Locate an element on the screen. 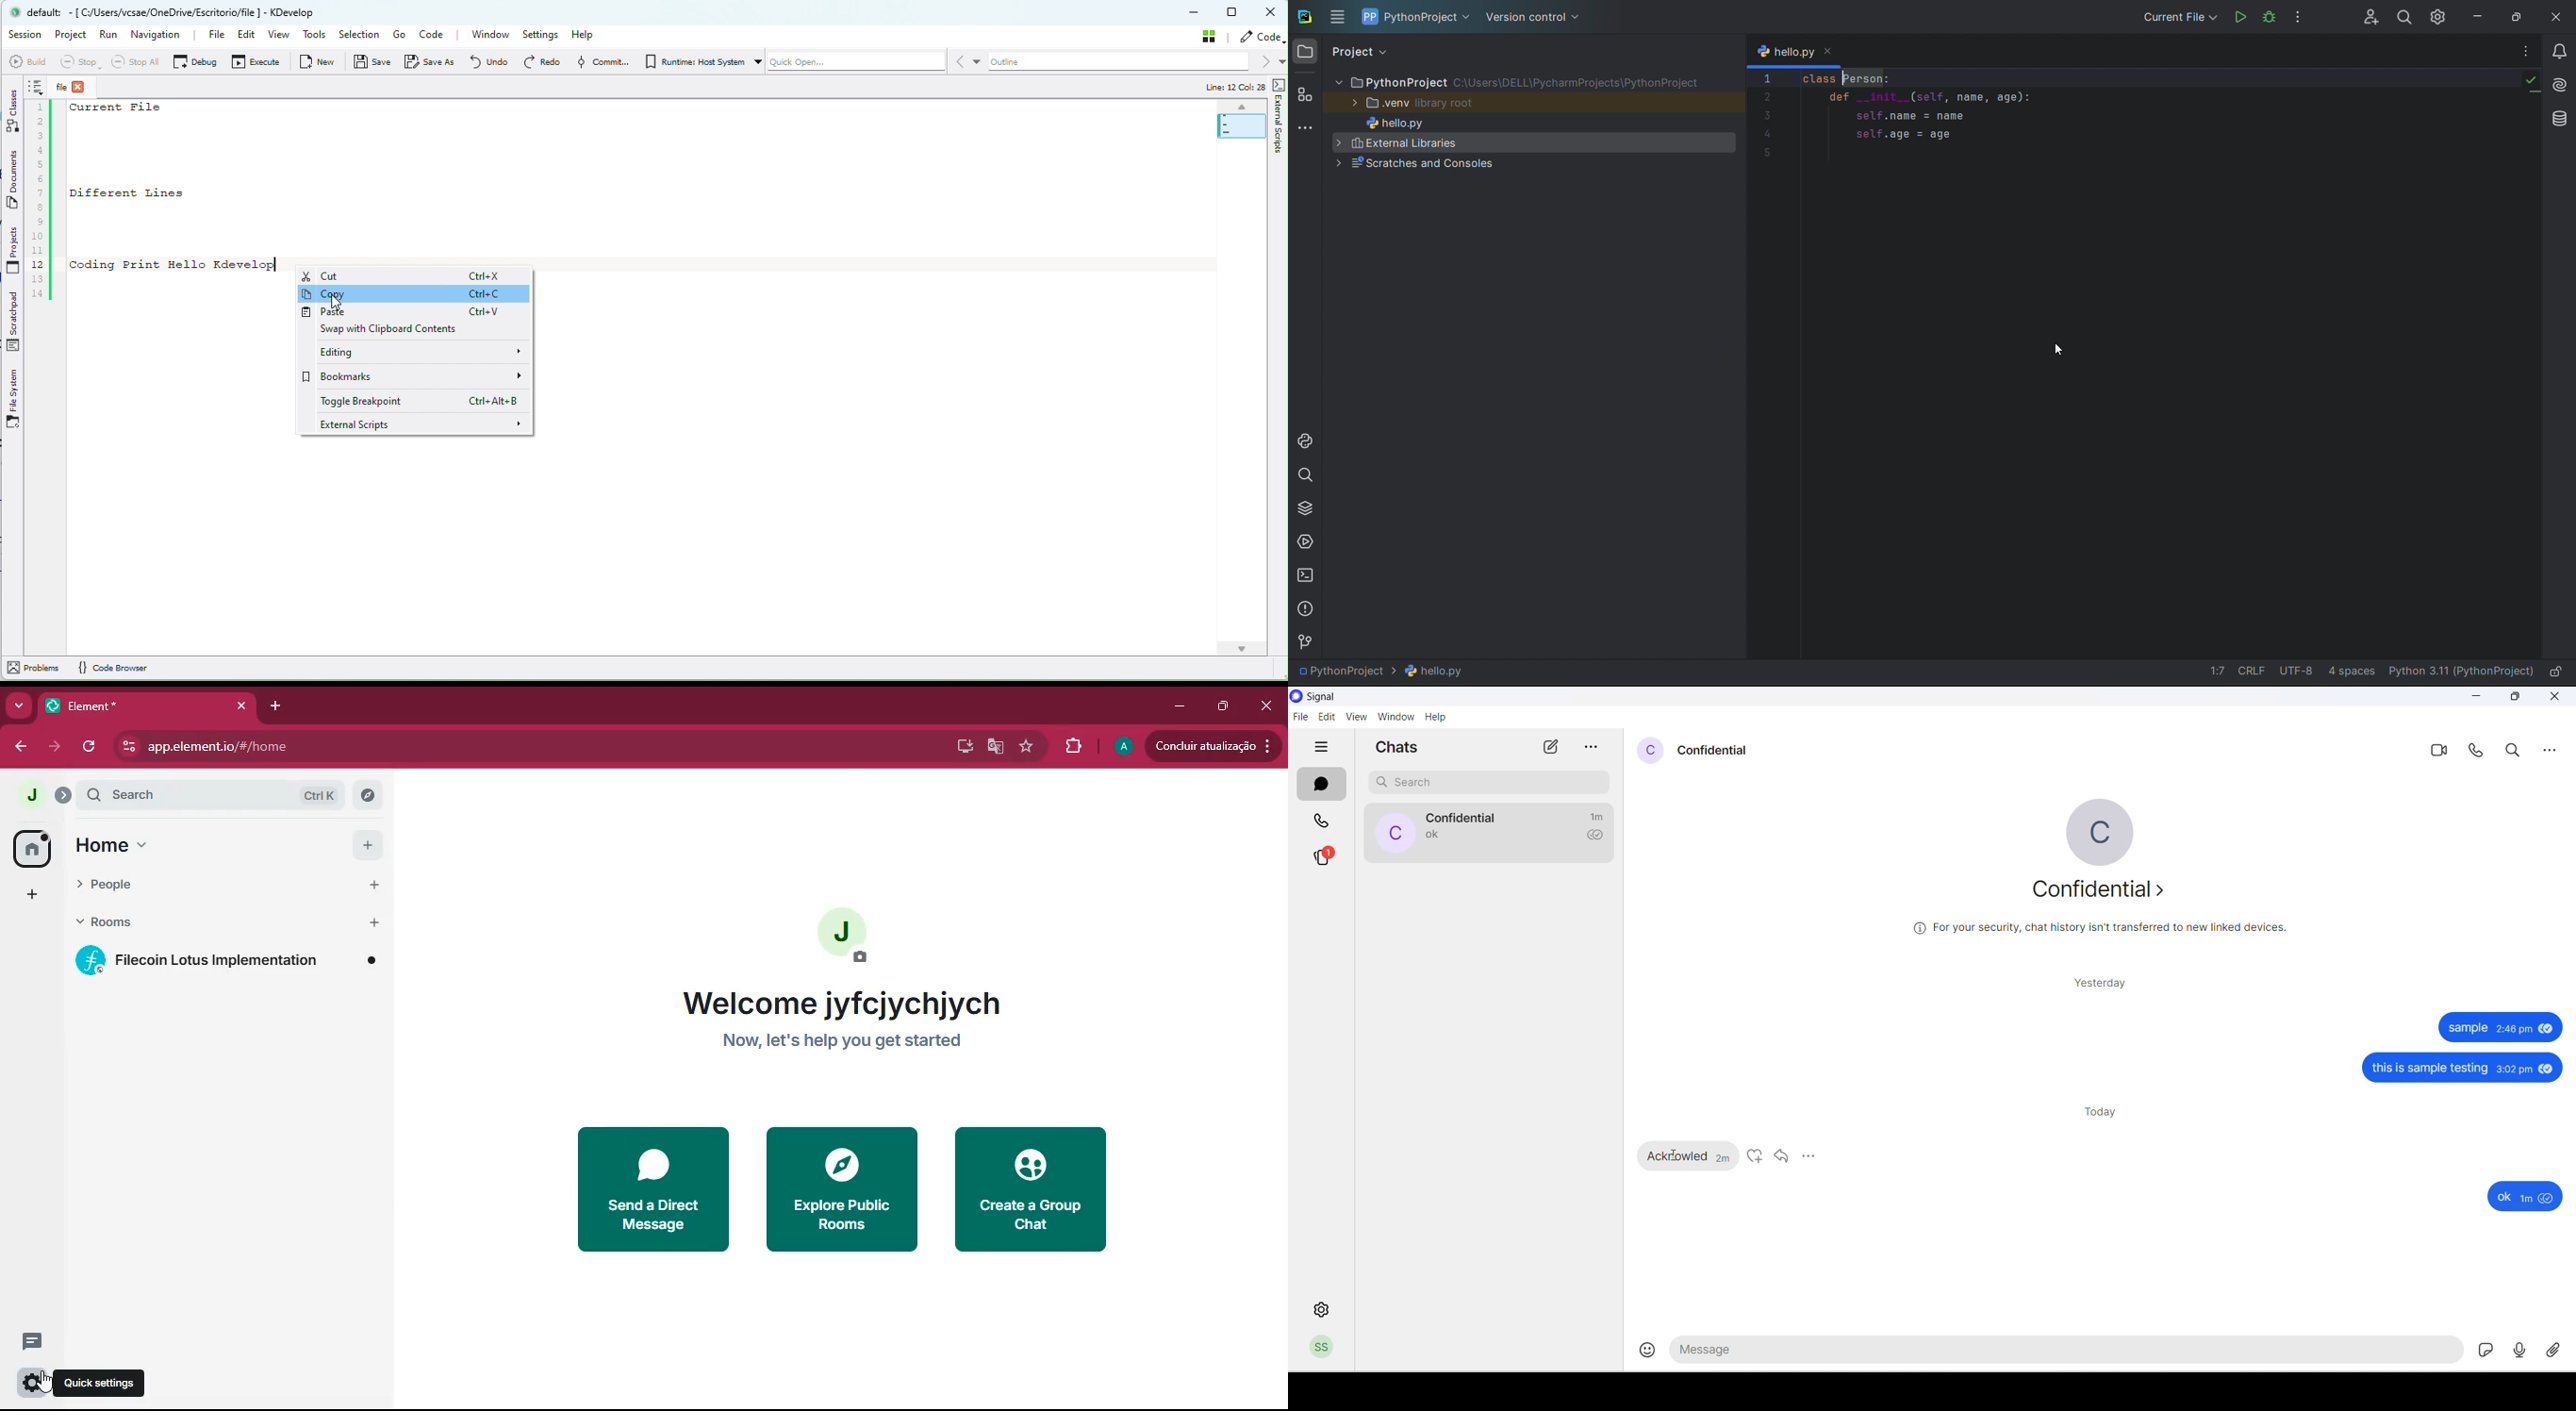 The height and width of the screenshot is (1428, 2576). hide is located at coordinates (1320, 746).